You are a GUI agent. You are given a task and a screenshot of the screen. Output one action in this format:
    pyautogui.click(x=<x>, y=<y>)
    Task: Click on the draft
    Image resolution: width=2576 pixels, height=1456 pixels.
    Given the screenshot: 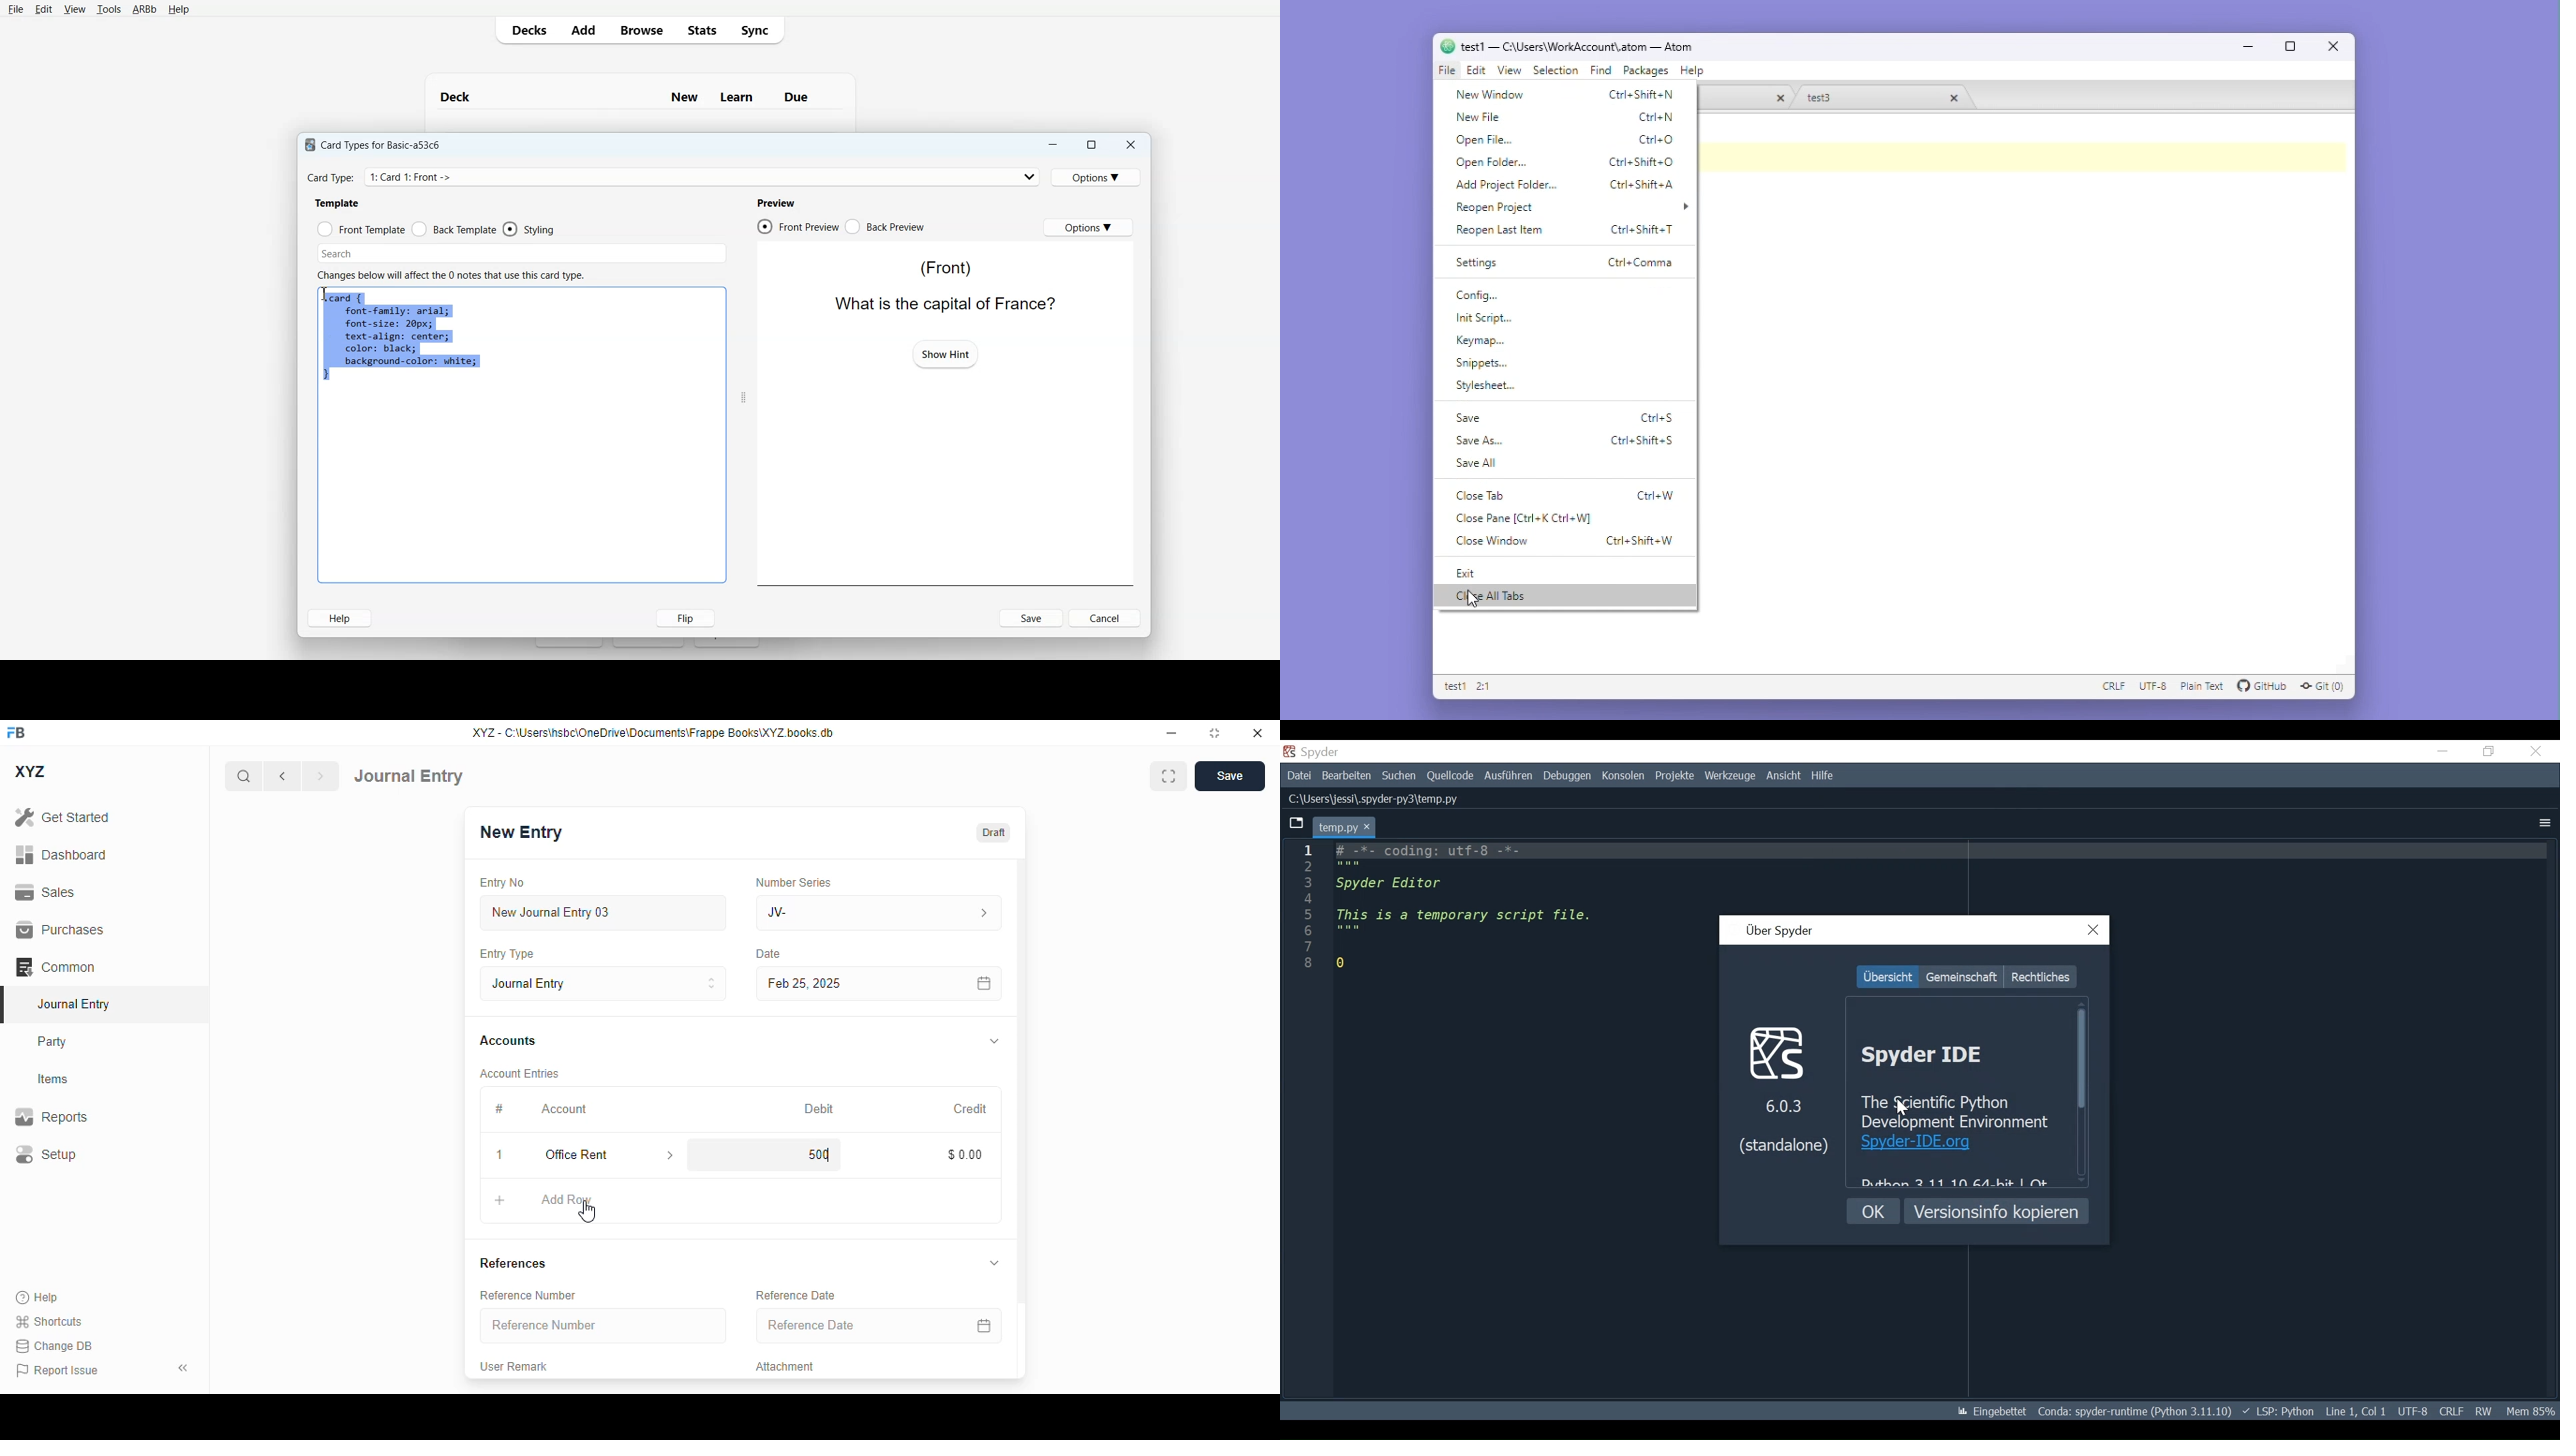 What is the action you would take?
    pyautogui.click(x=994, y=833)
    